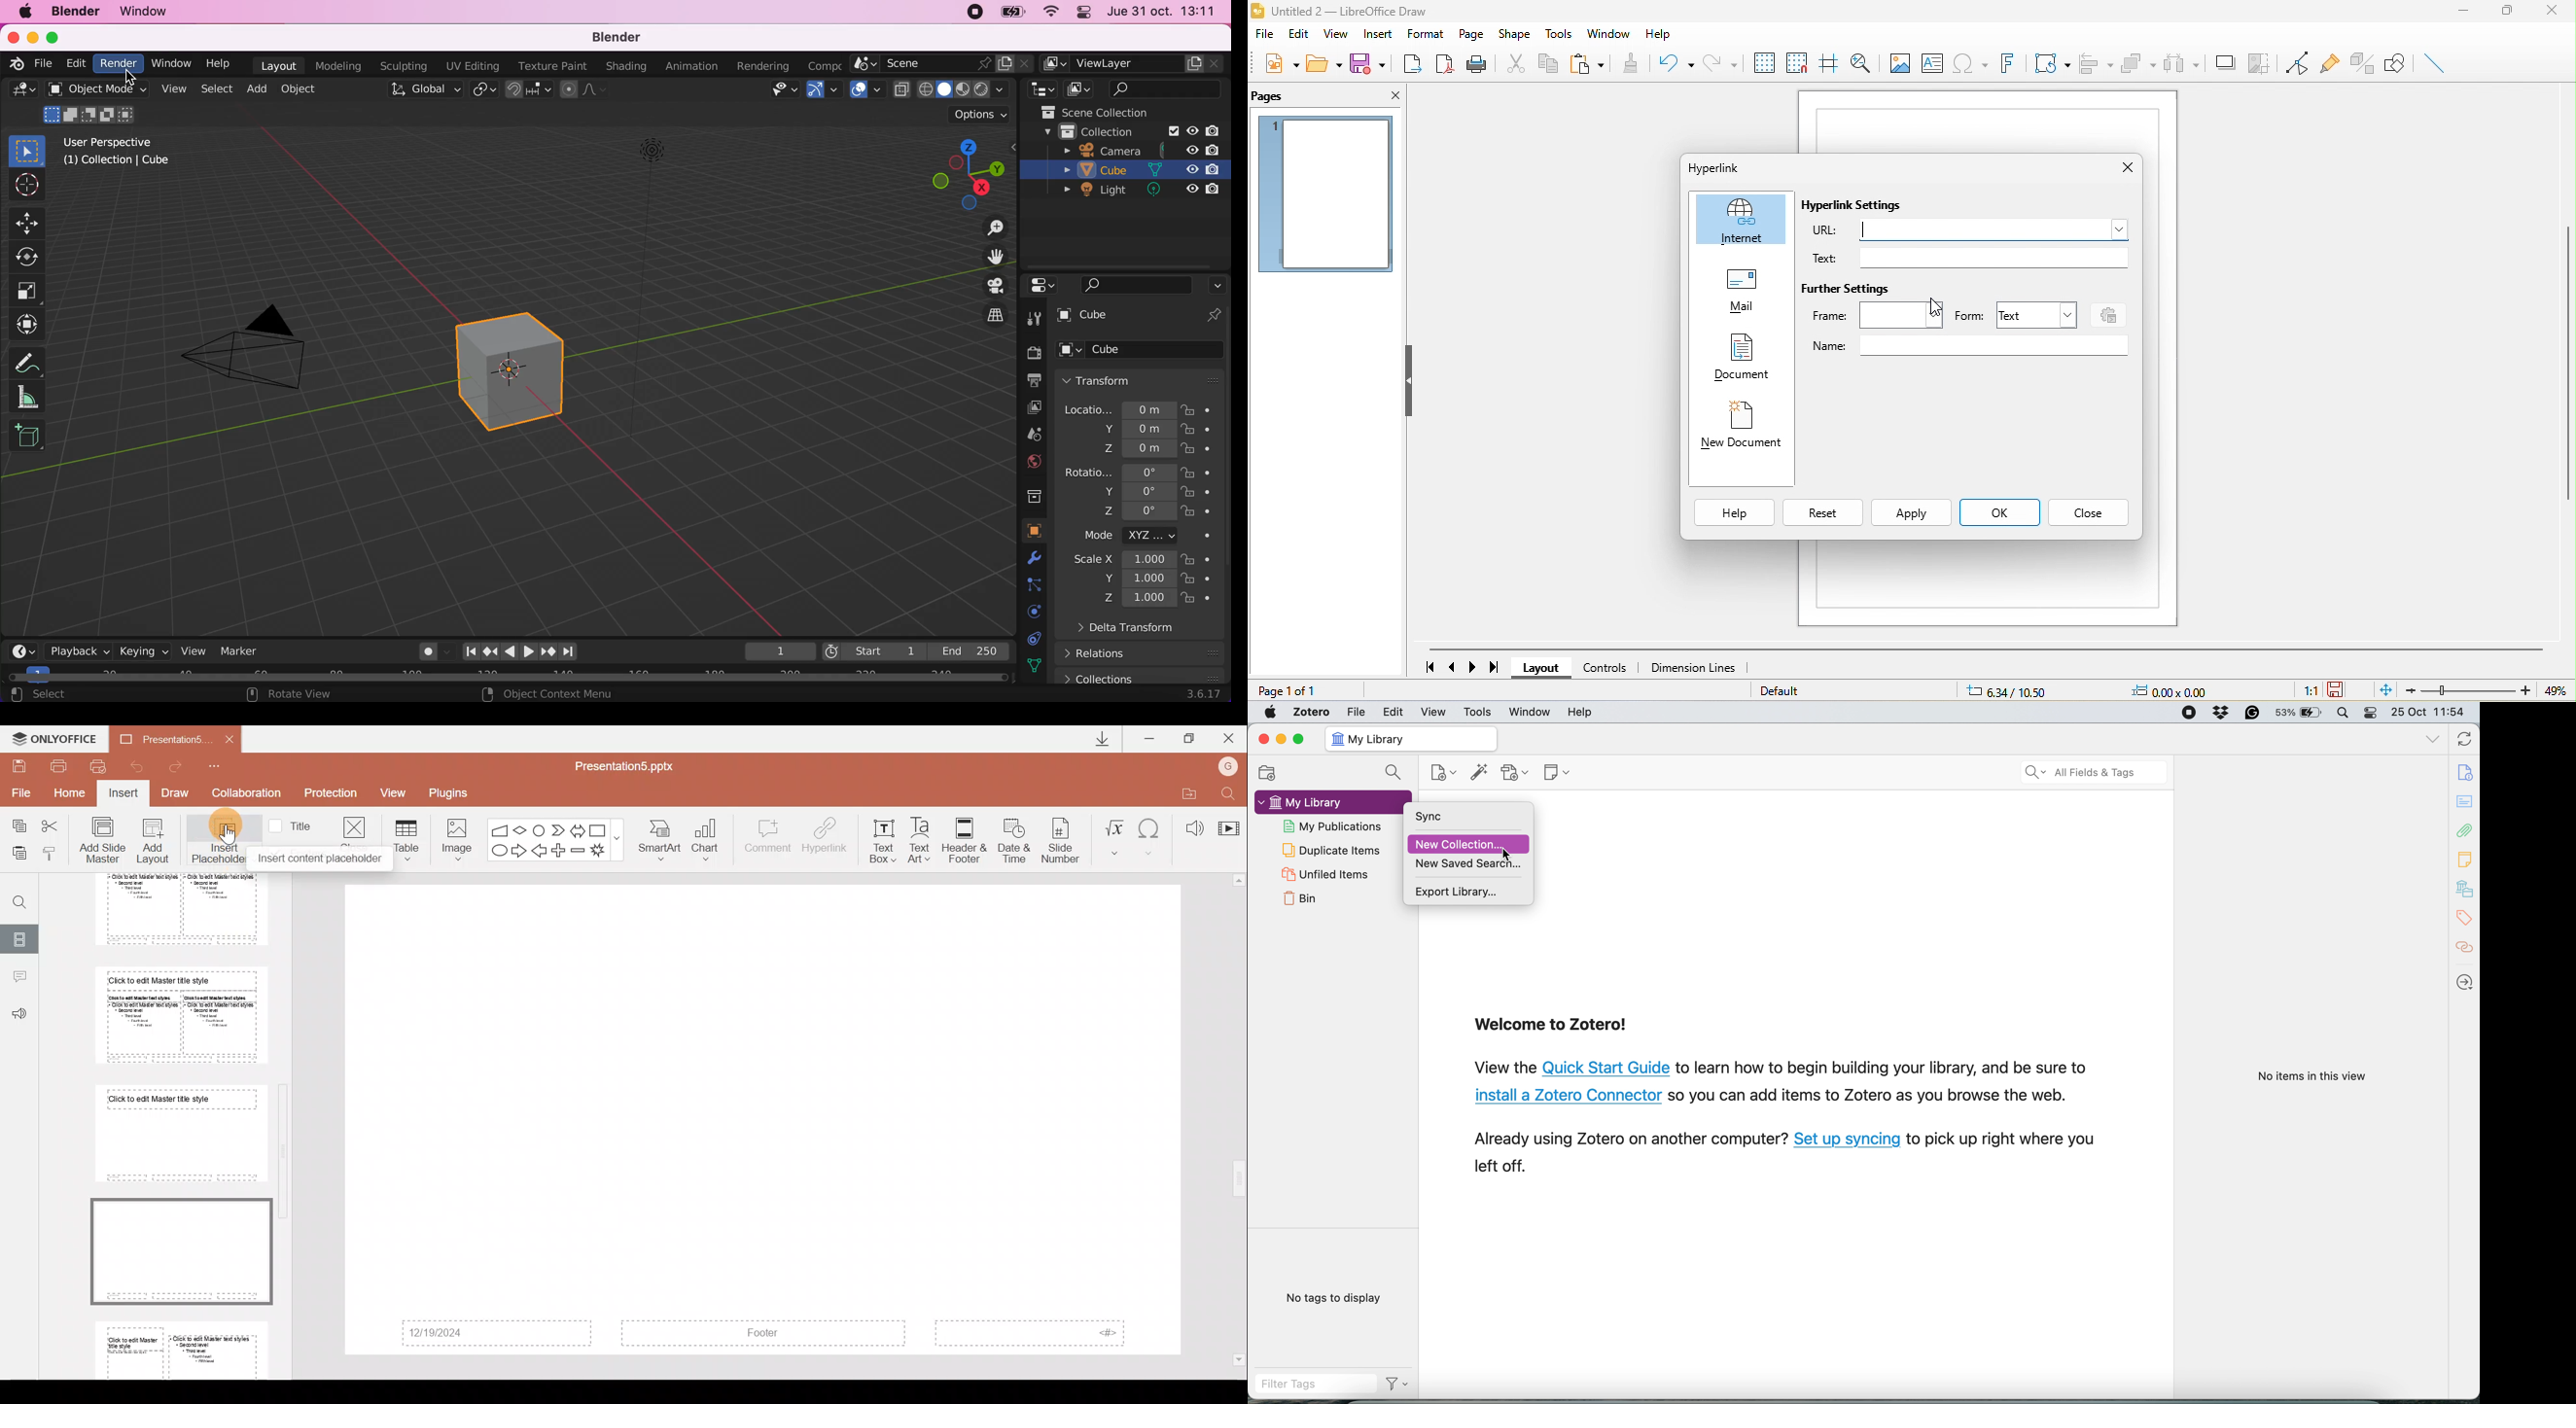 The width and height of the screenshot is (2576, 1428). I want to click on shadow, so click(2223, 61).